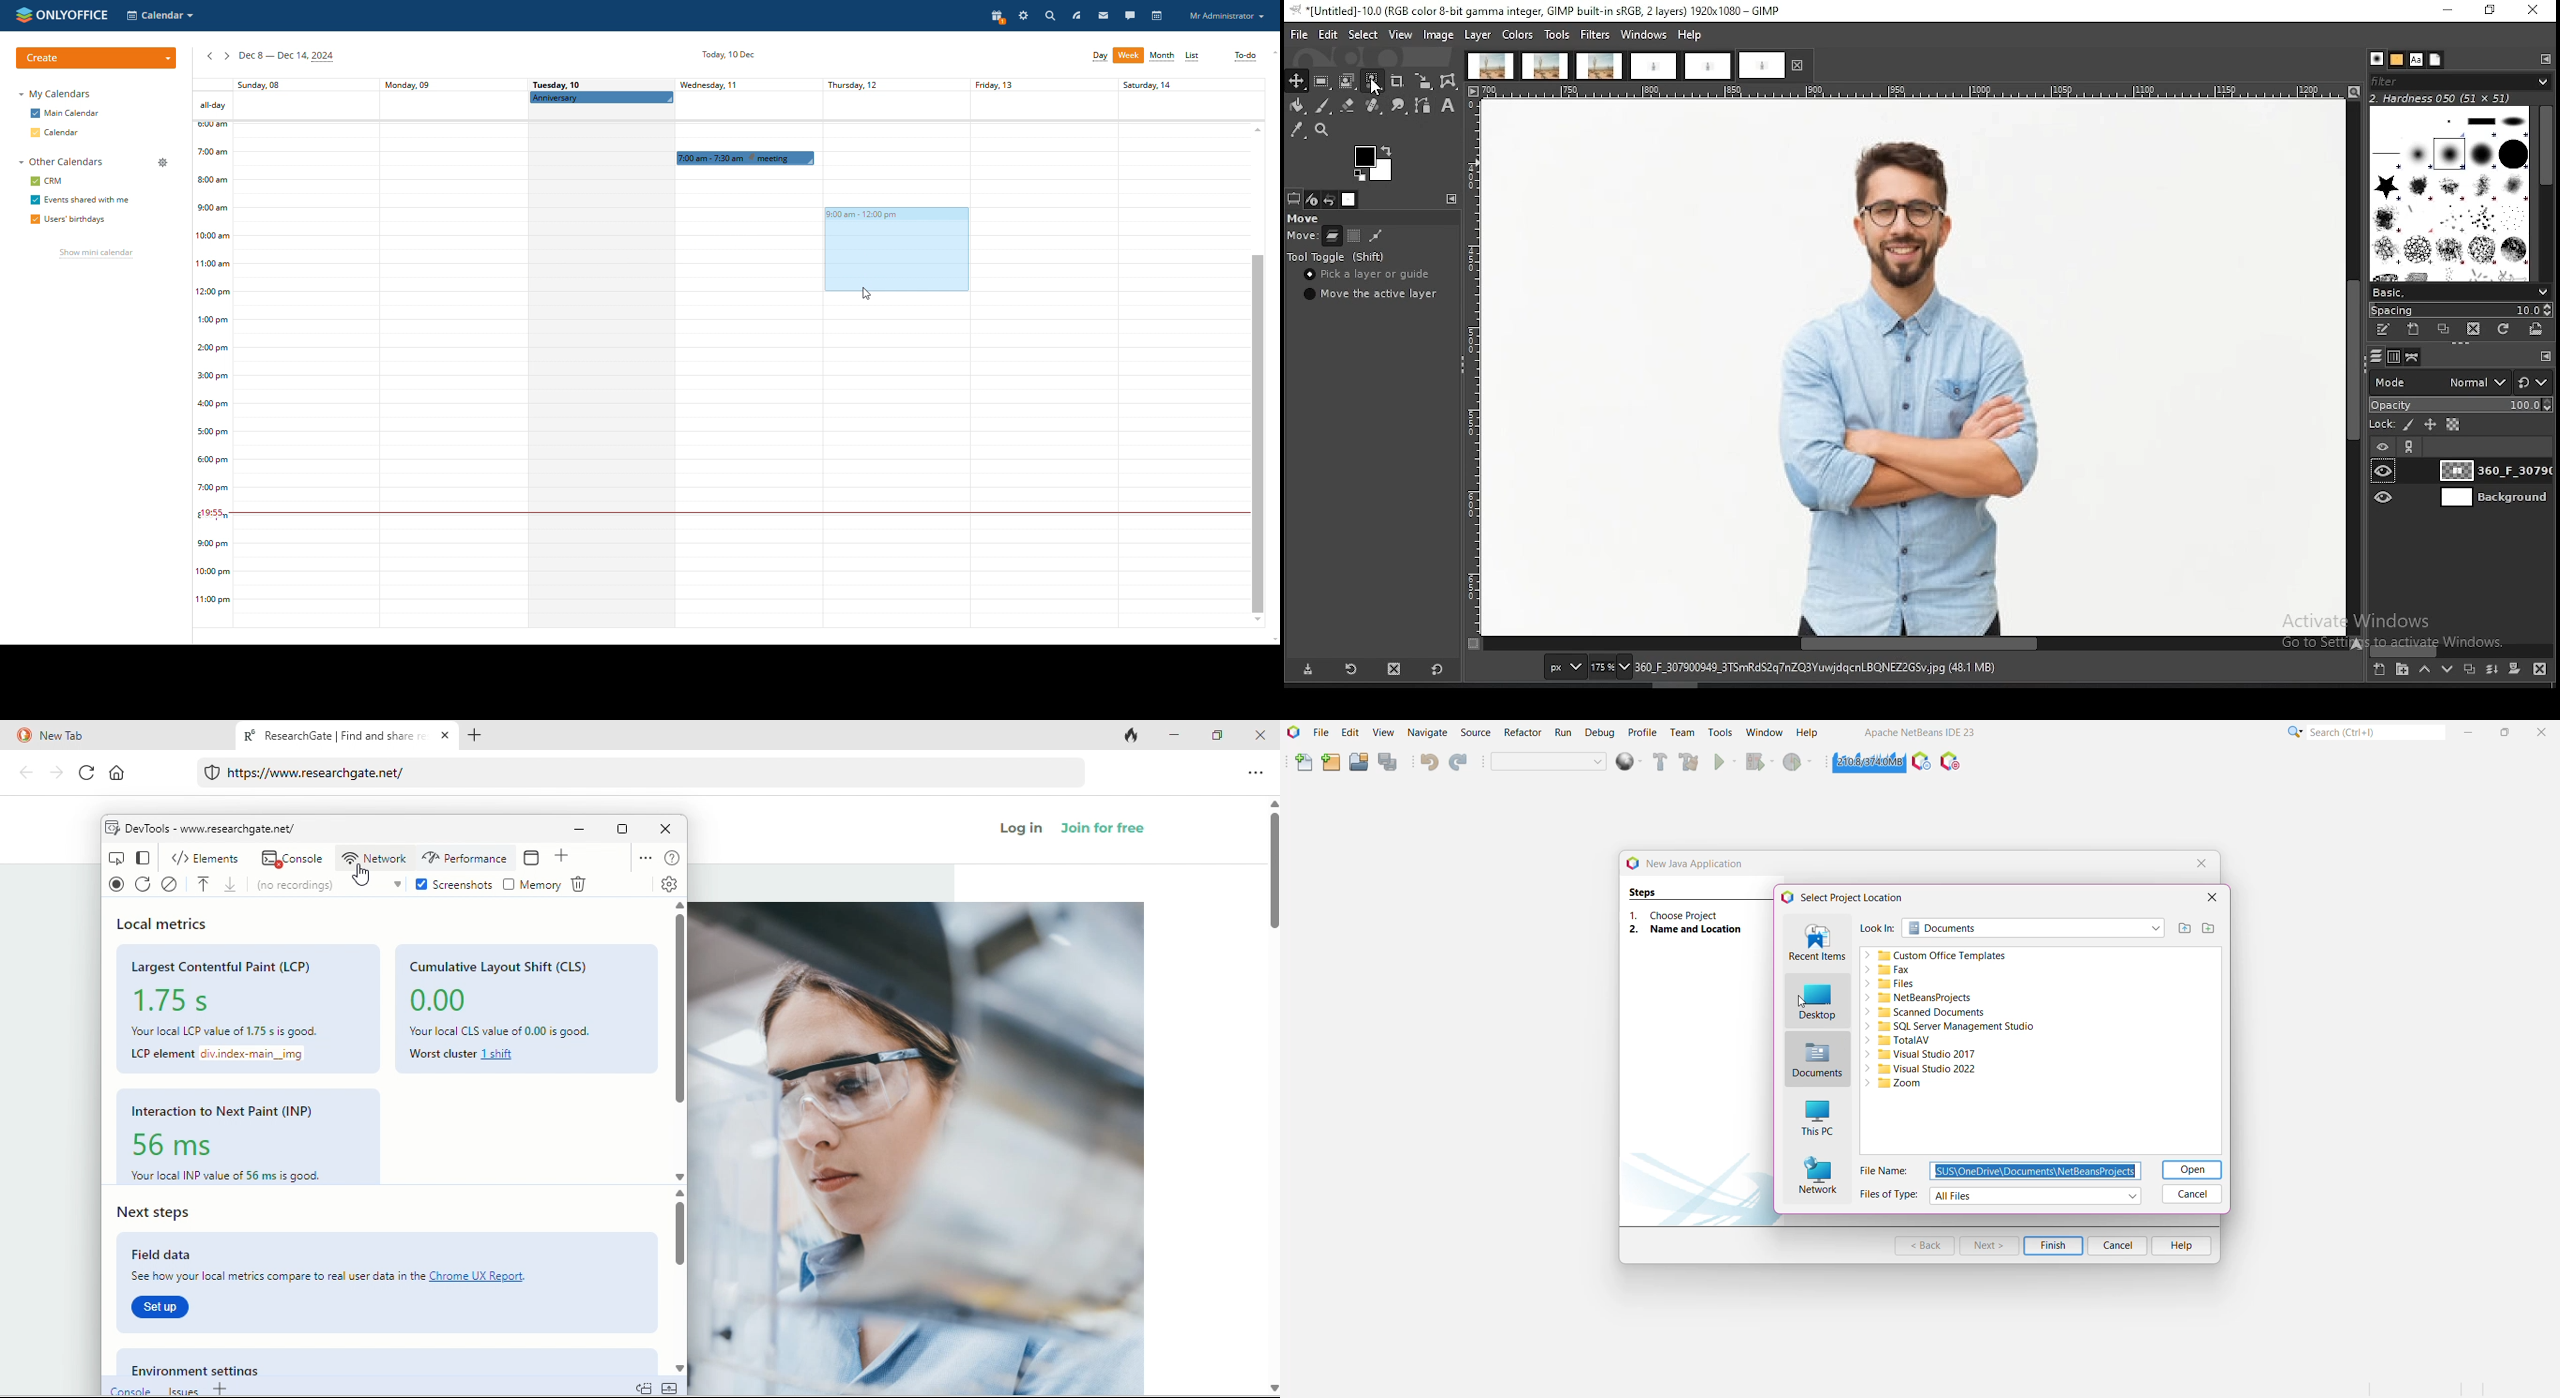 This screenshot has height=1400, width=2576. I want to click on pick a layer or guide, so click(1366, 275).